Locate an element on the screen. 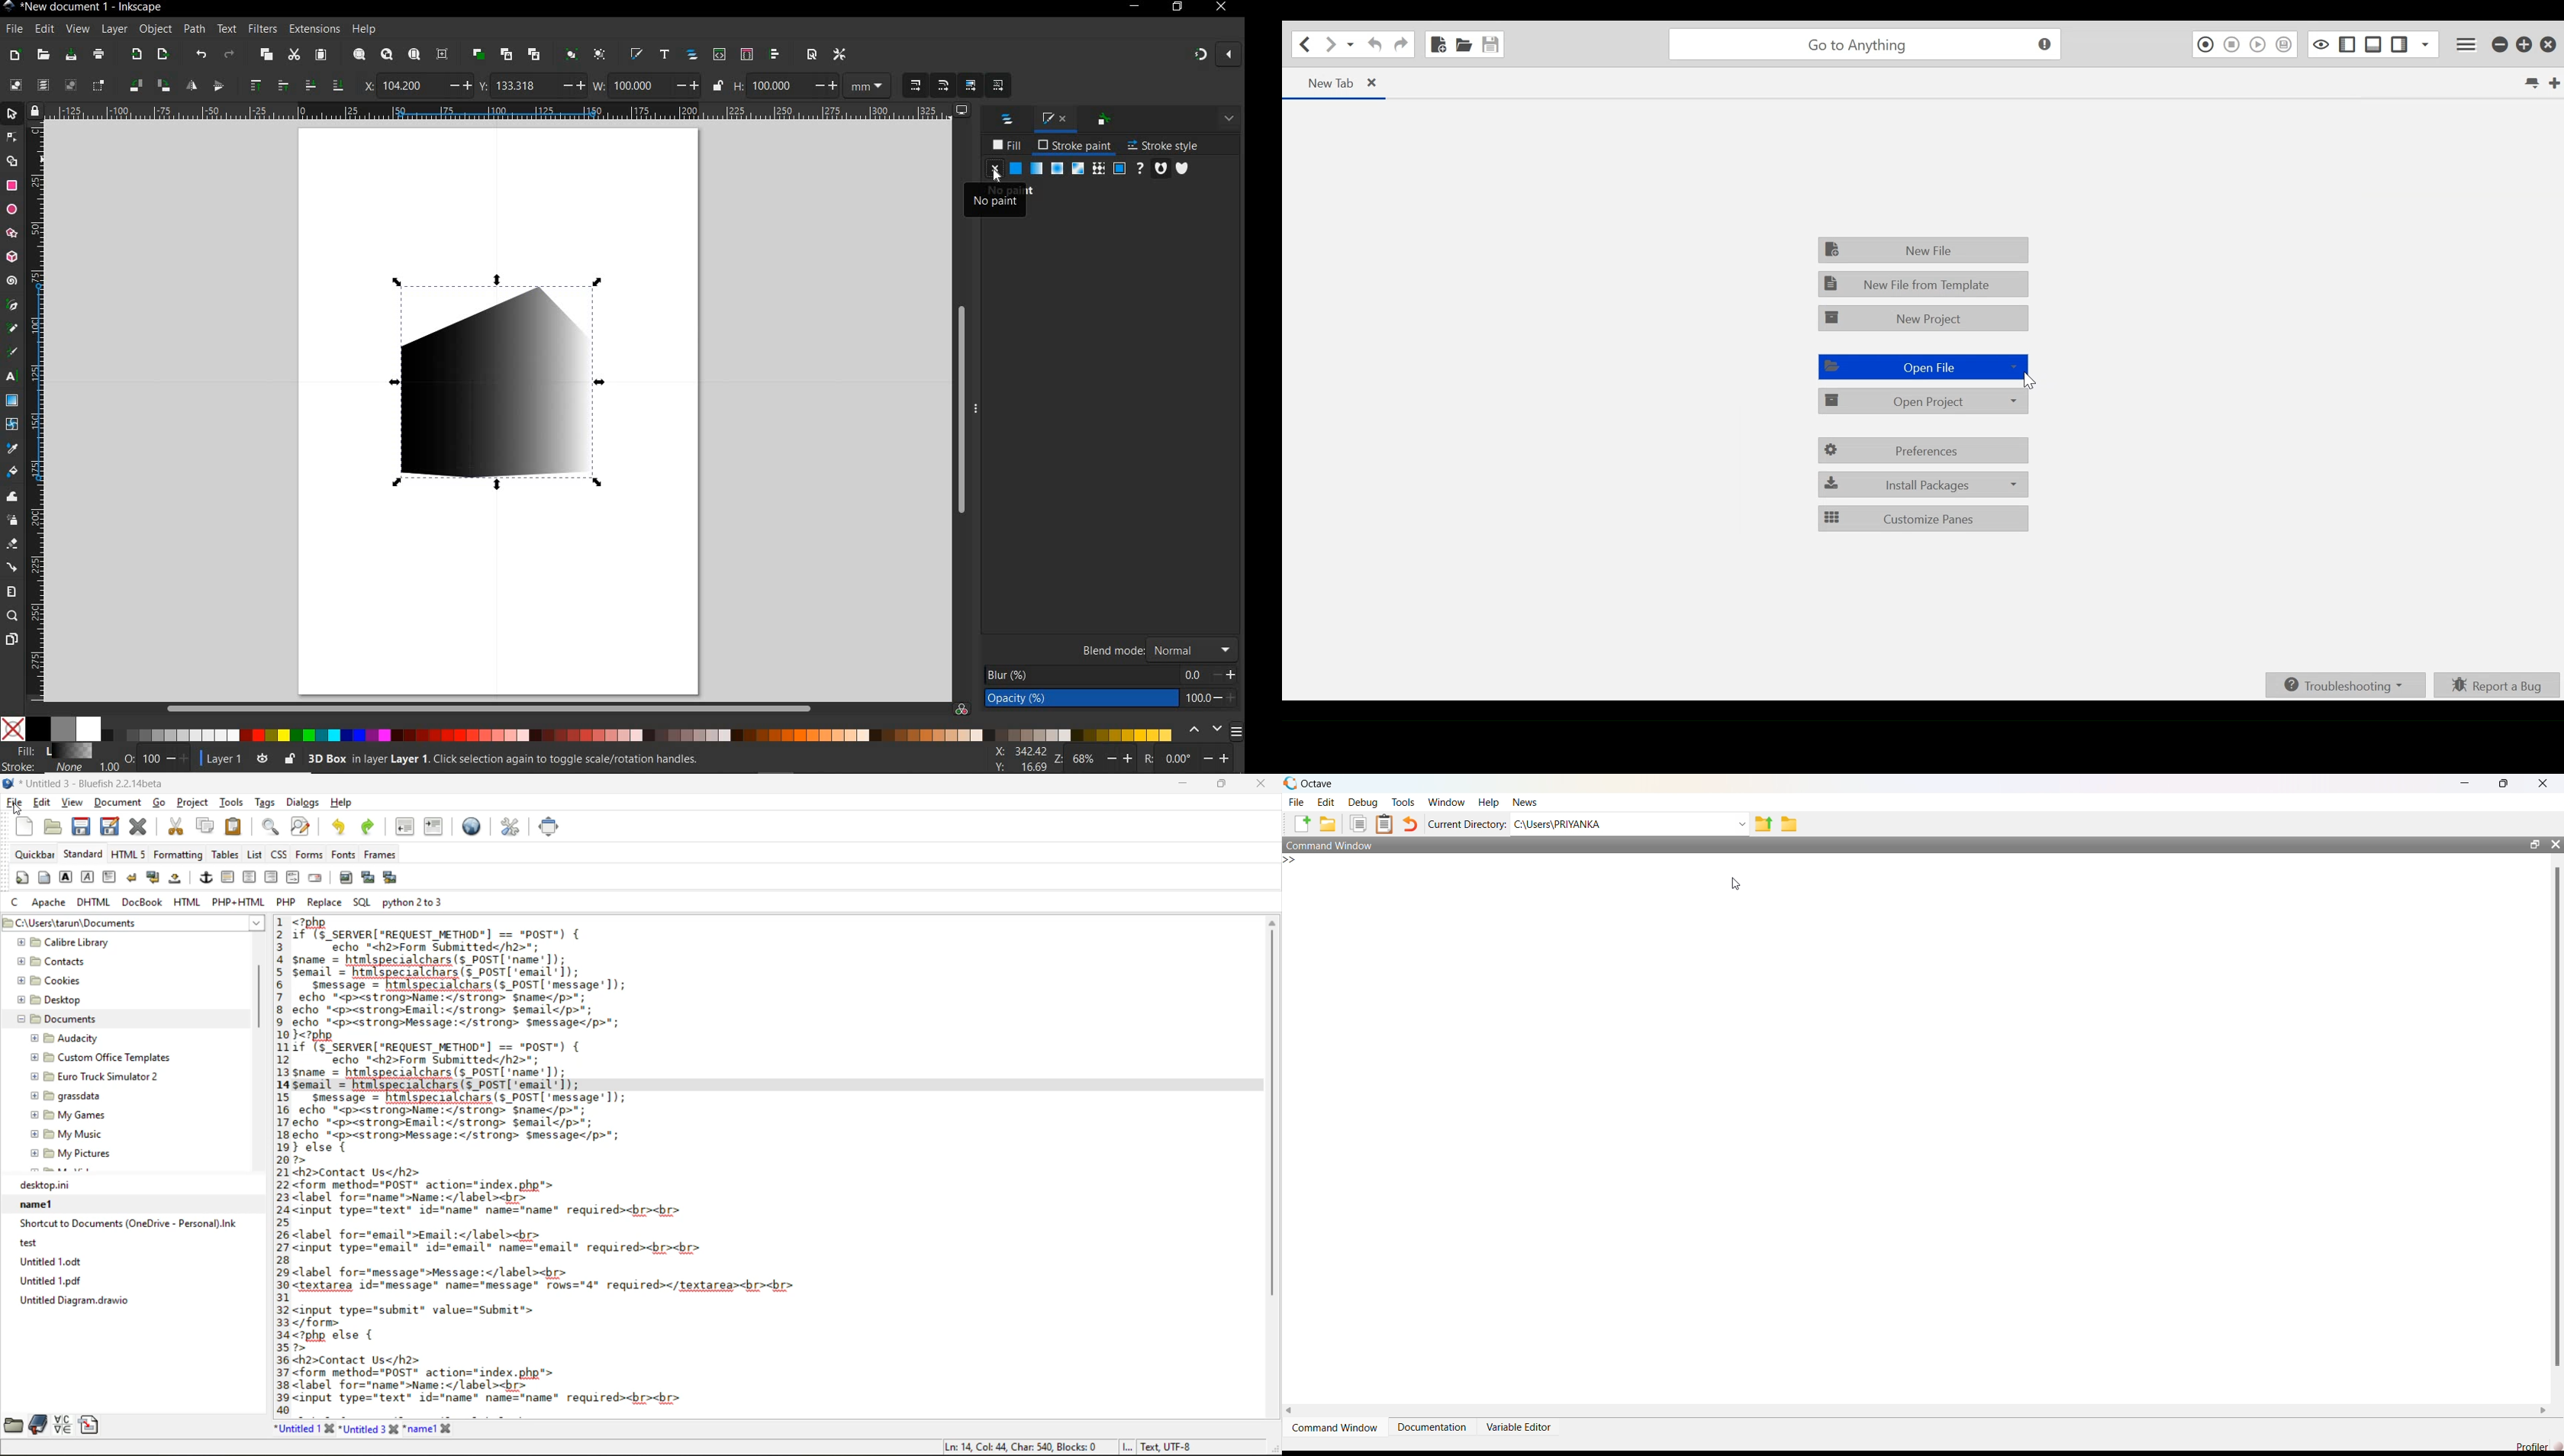 The height and width of the screenshot is (1456, 2576). PEN TOOL is located at coordinates (13, 306).